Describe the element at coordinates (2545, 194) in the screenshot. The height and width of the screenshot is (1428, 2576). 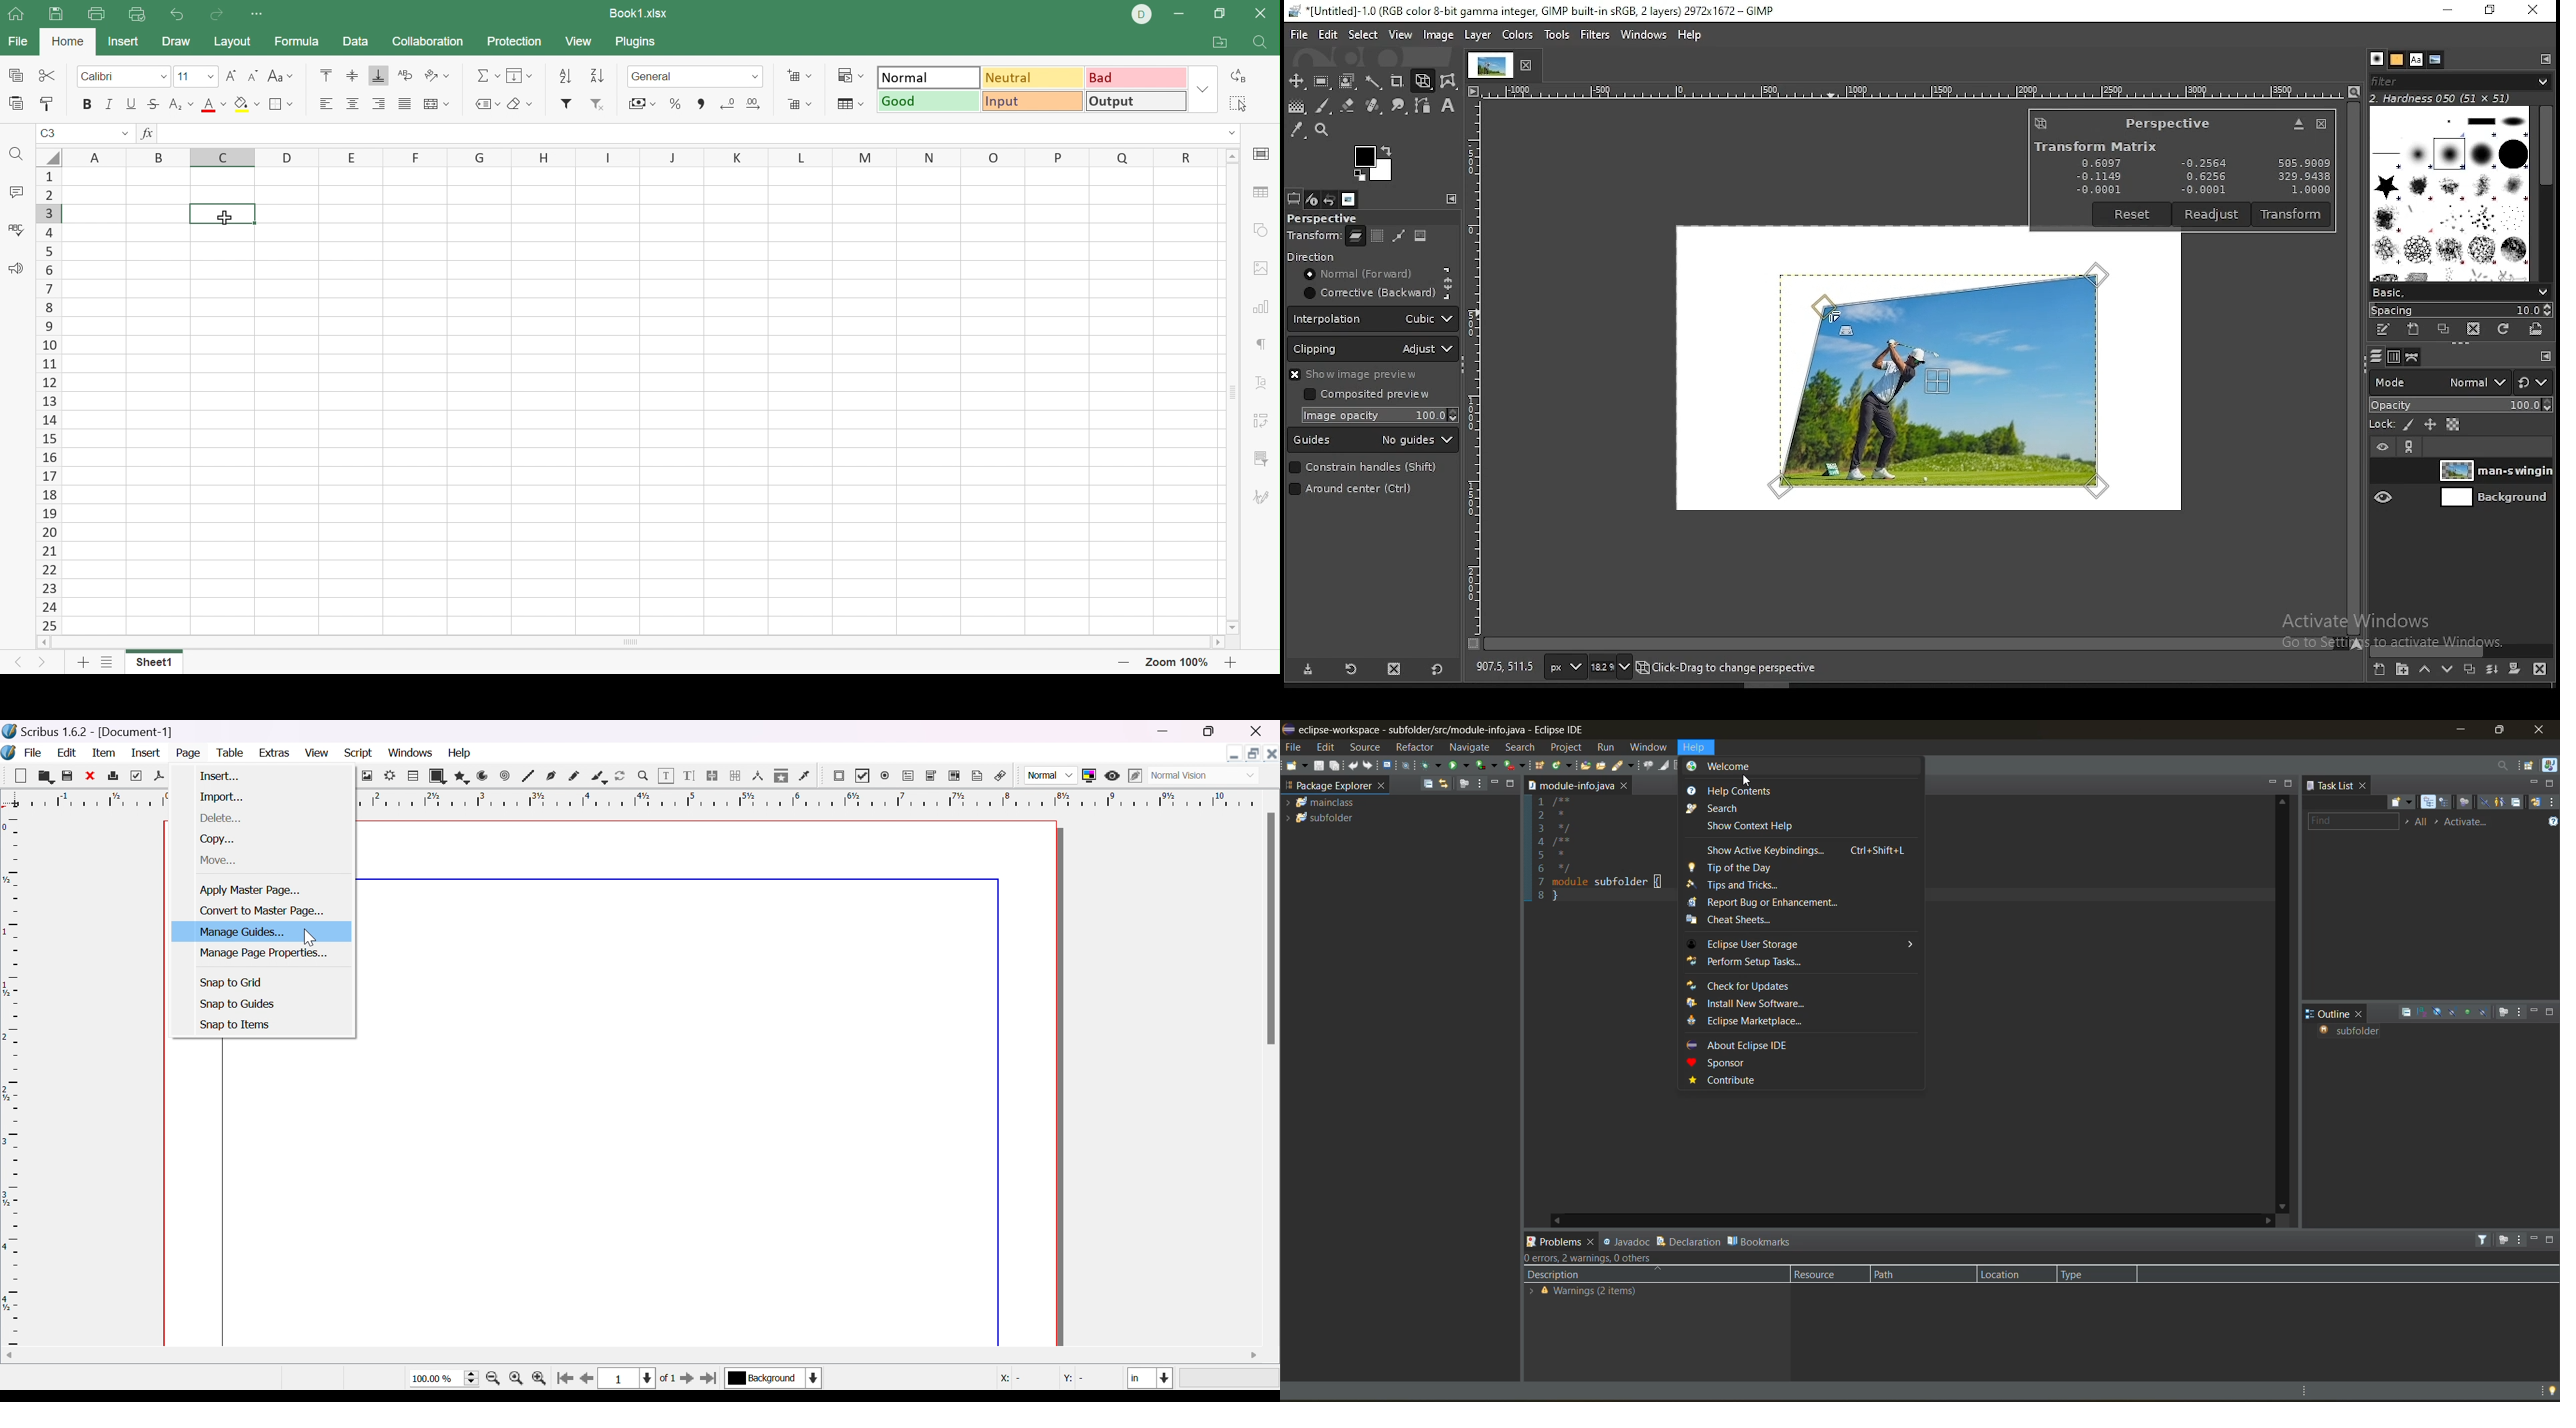
I see `scroll bar` at that location.